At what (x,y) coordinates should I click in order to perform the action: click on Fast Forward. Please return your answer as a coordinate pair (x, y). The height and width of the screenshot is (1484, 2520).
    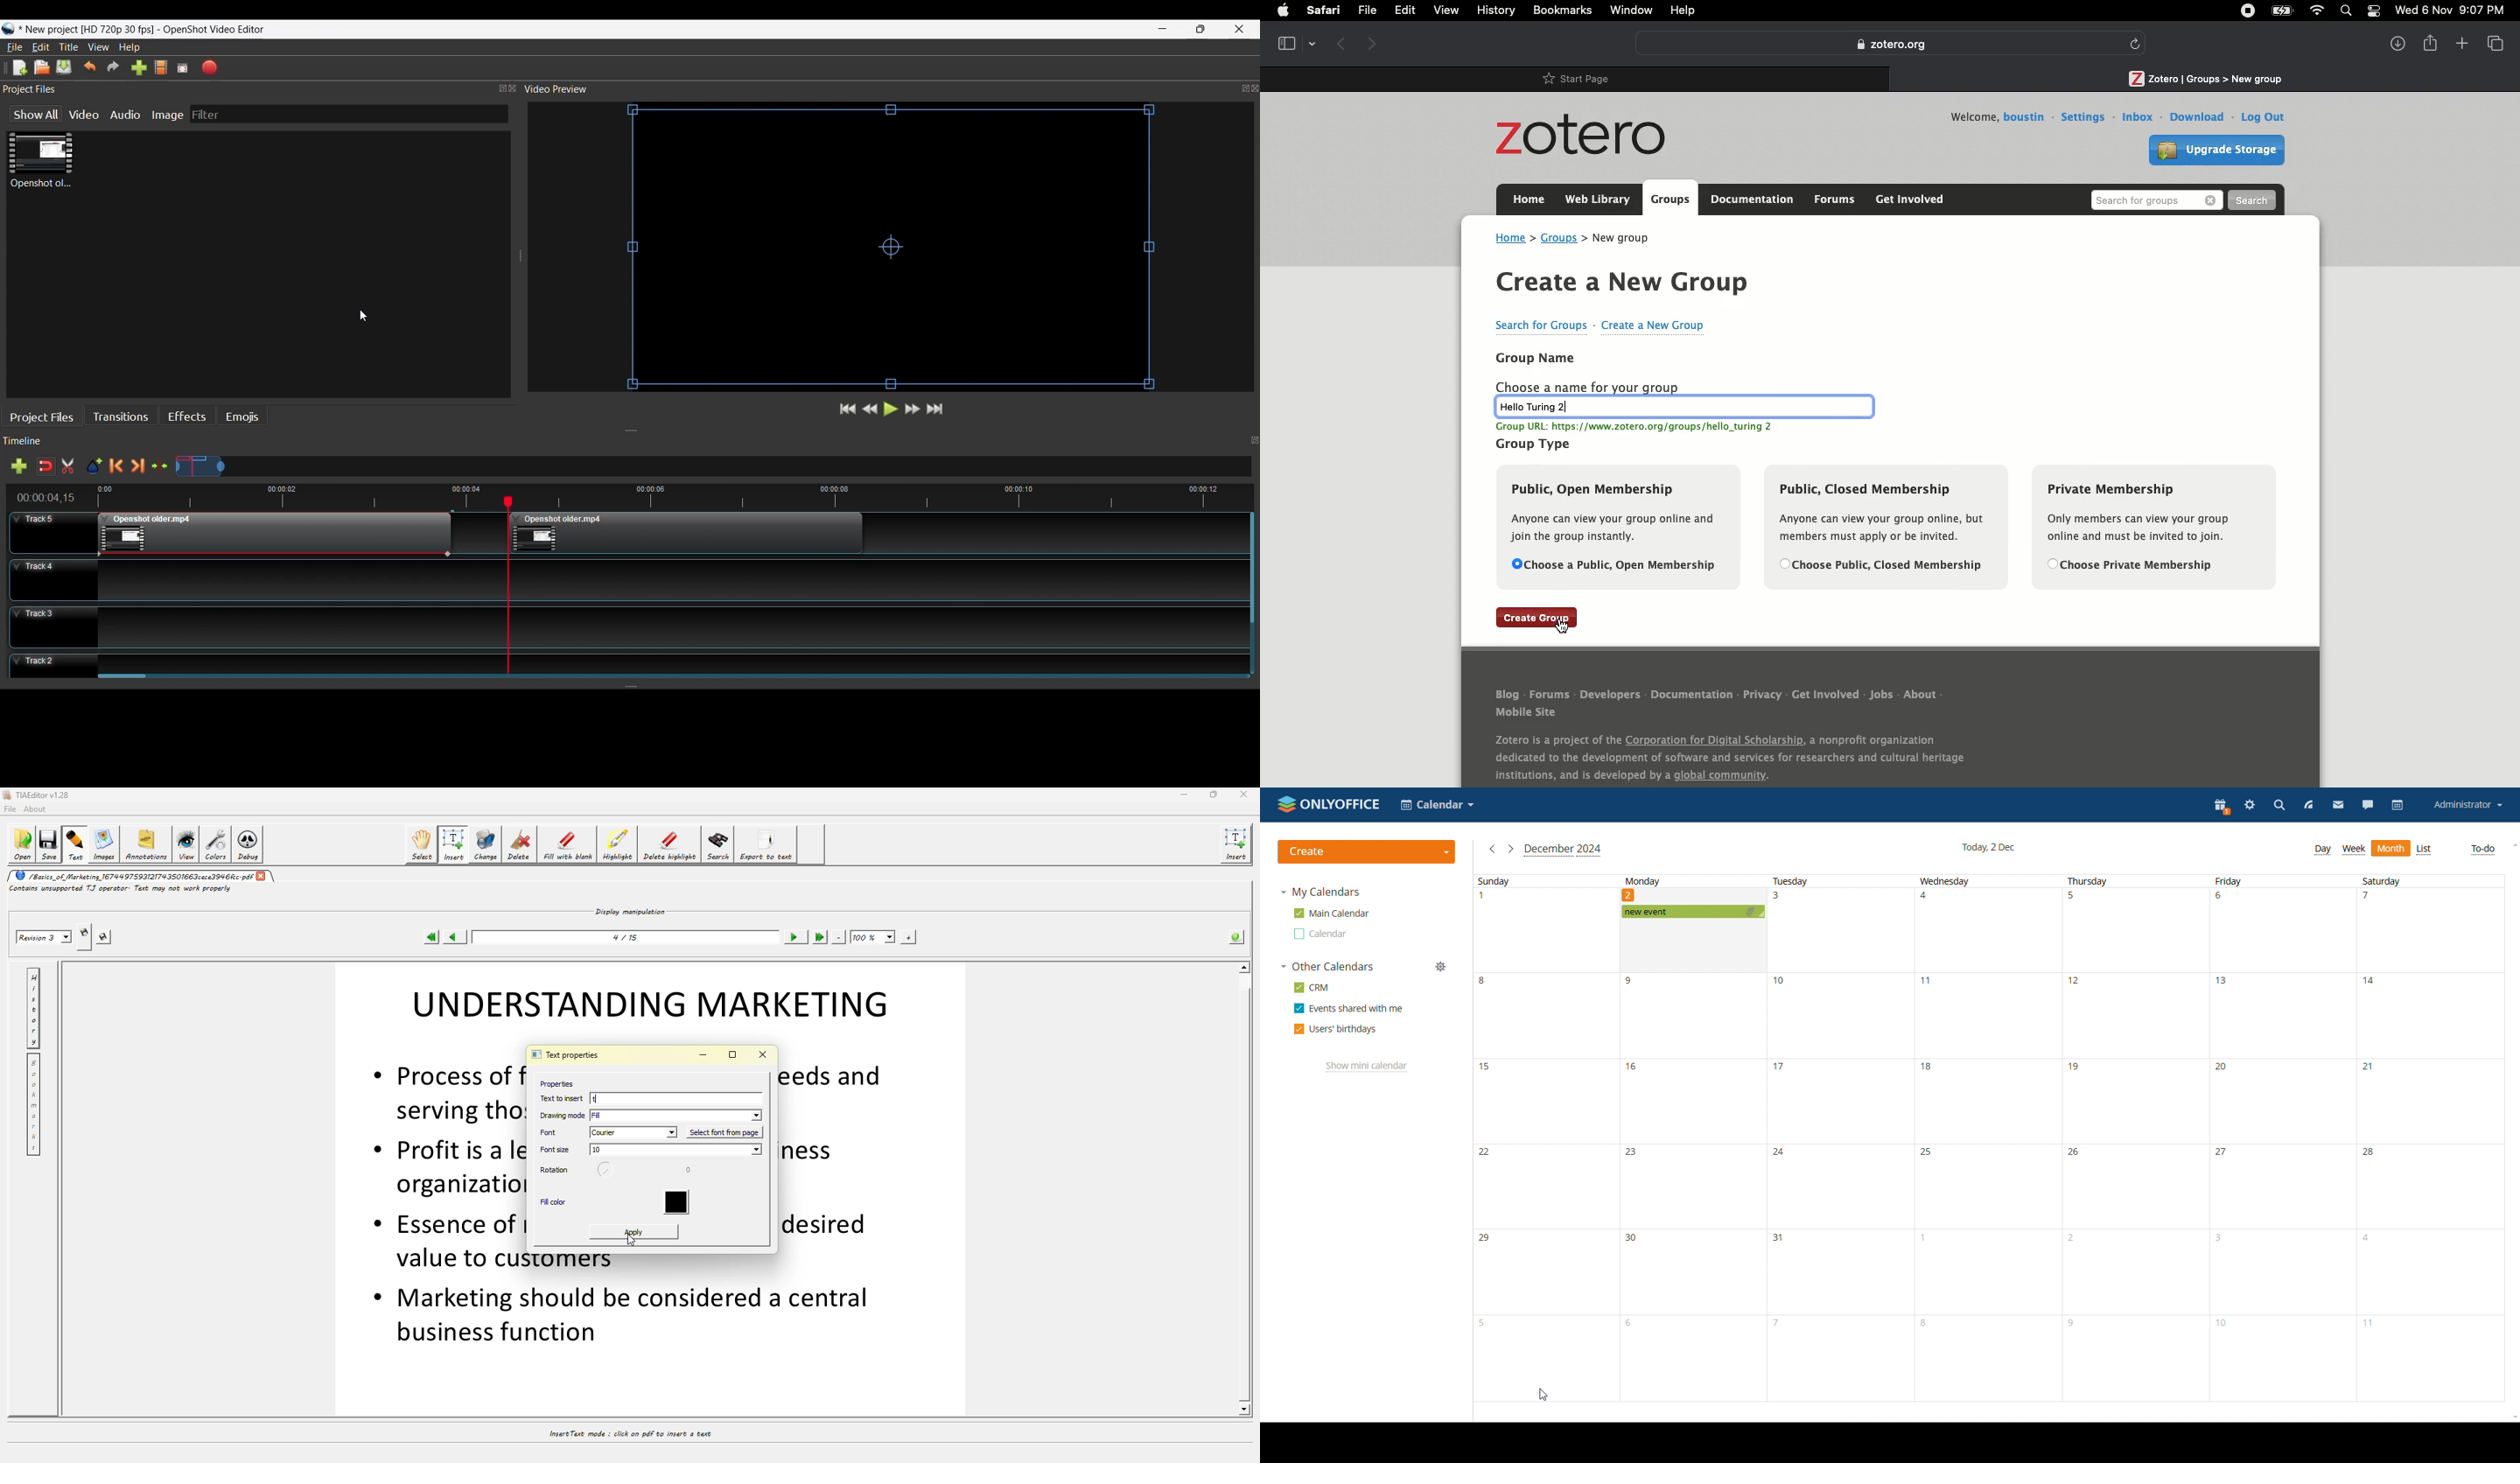
    Looking at the image, I should click on (913, 409).